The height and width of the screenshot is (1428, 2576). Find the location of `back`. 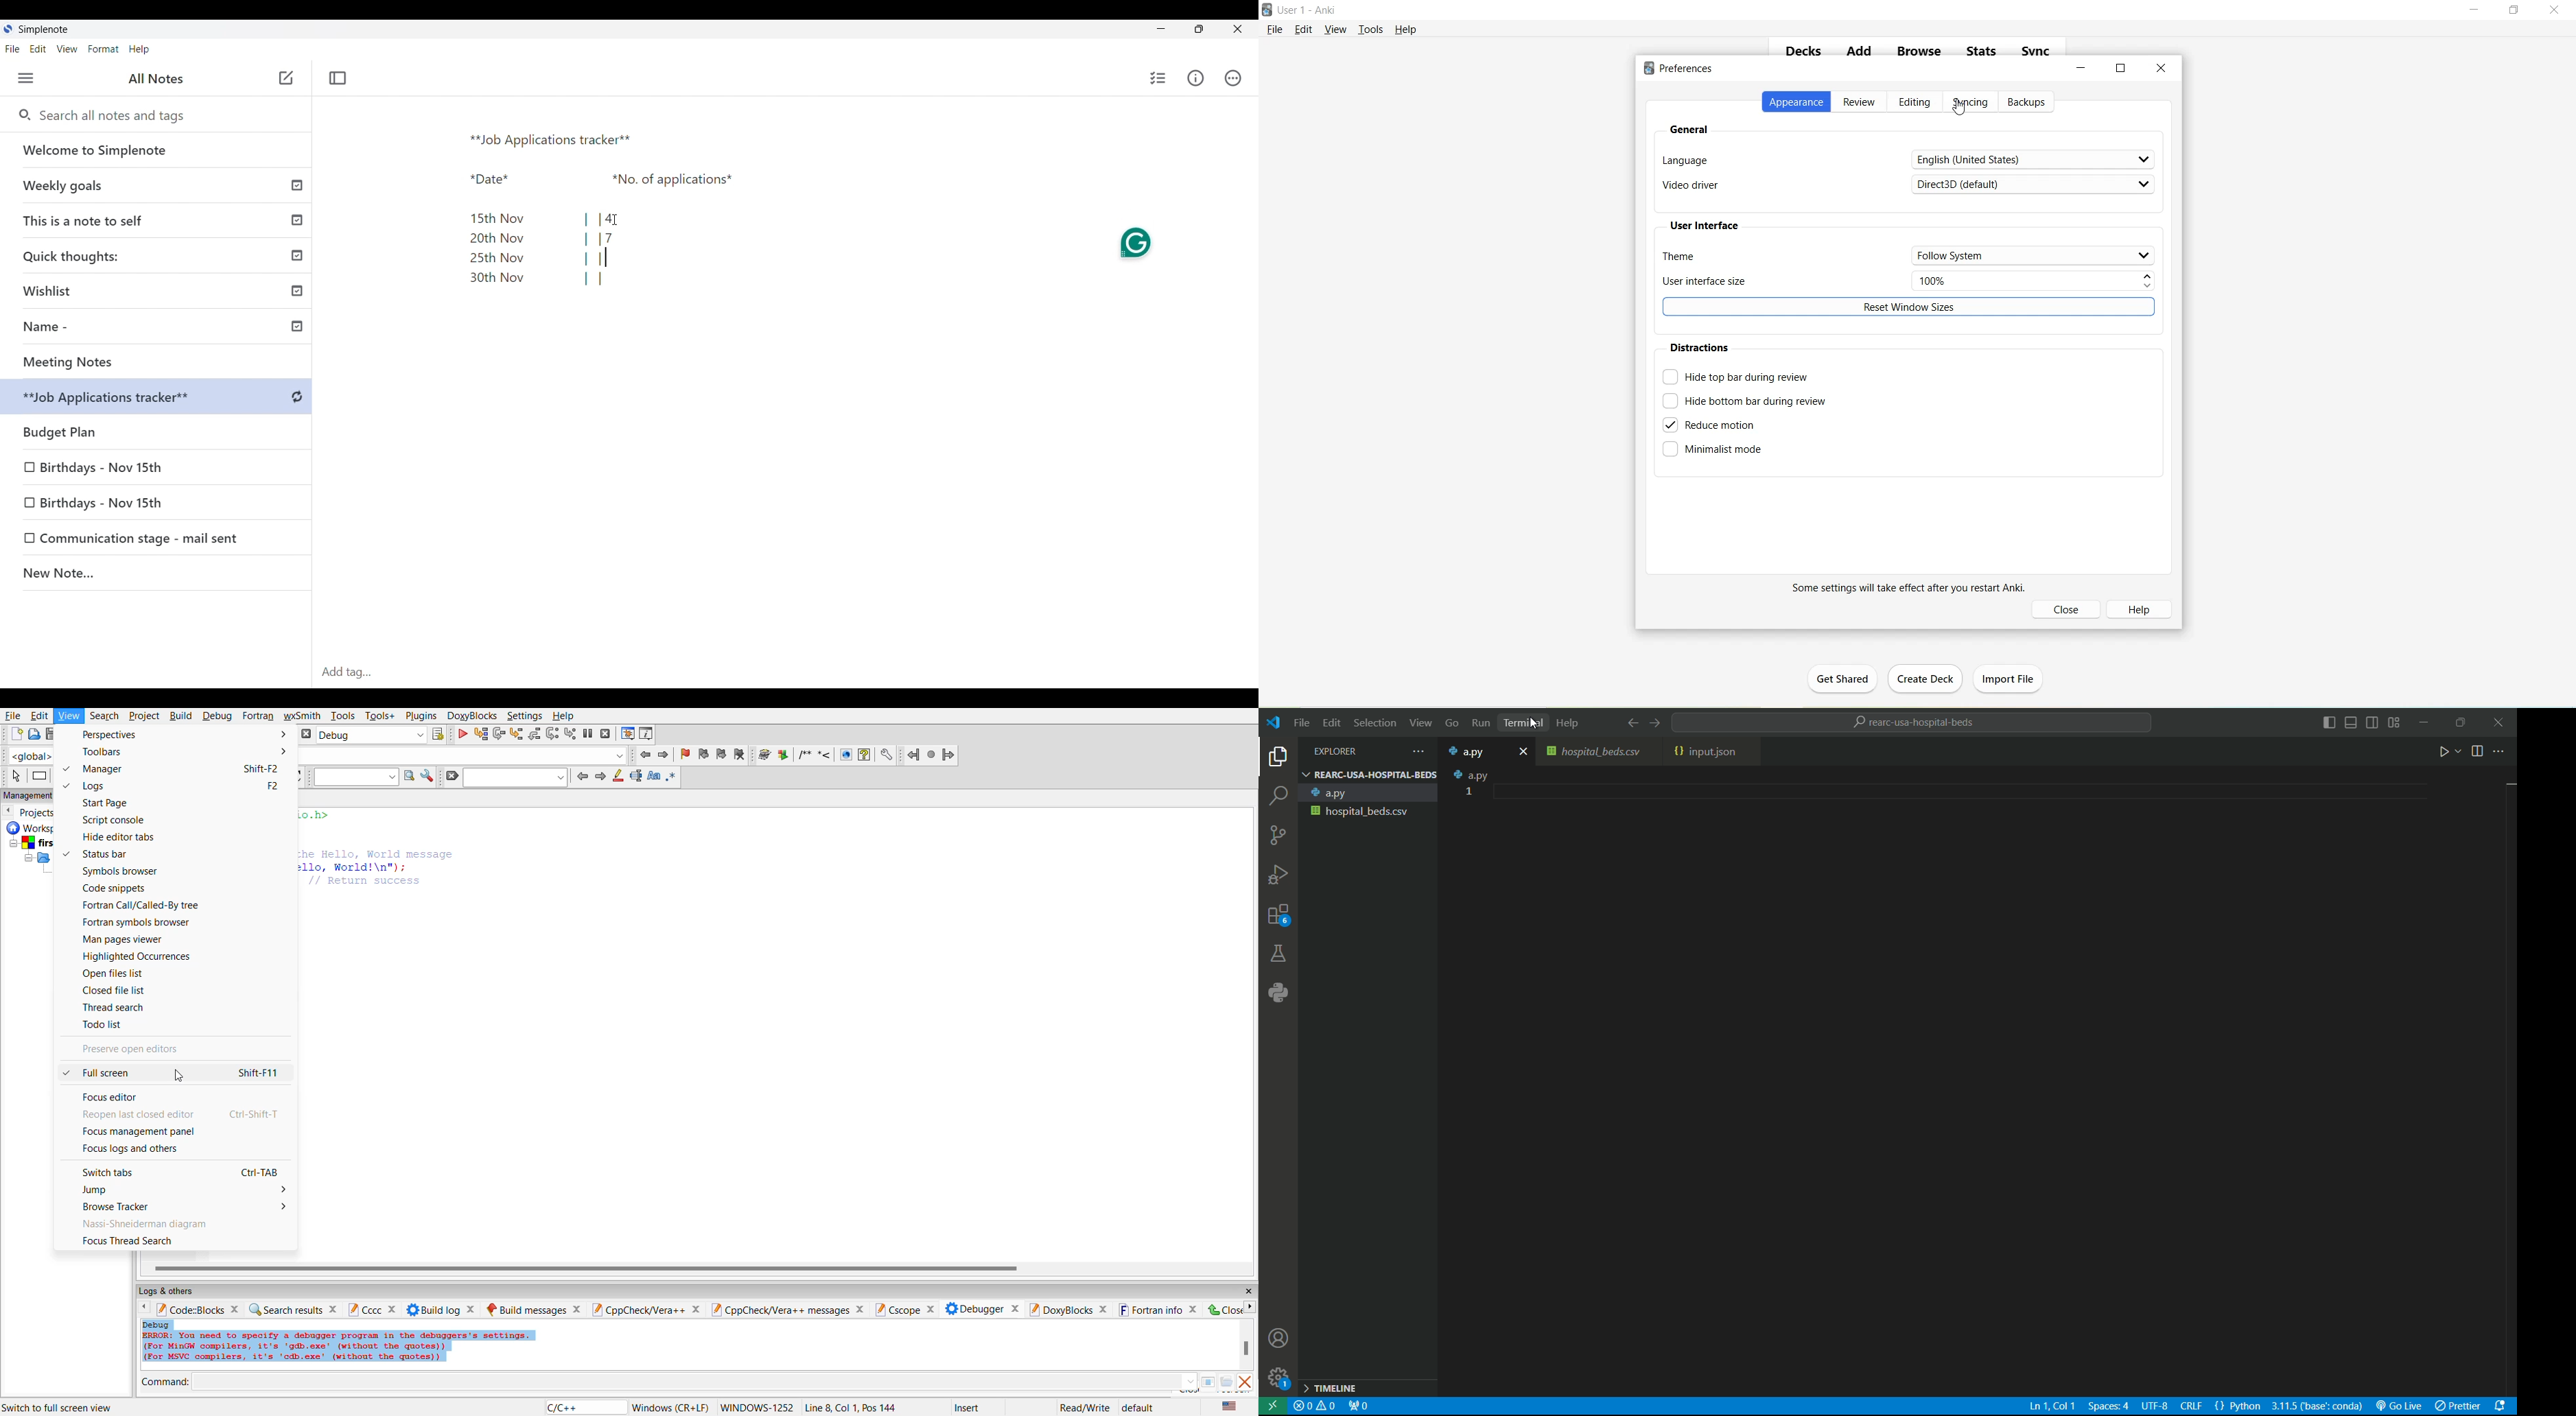

back is located at coordinates (148, 1308).